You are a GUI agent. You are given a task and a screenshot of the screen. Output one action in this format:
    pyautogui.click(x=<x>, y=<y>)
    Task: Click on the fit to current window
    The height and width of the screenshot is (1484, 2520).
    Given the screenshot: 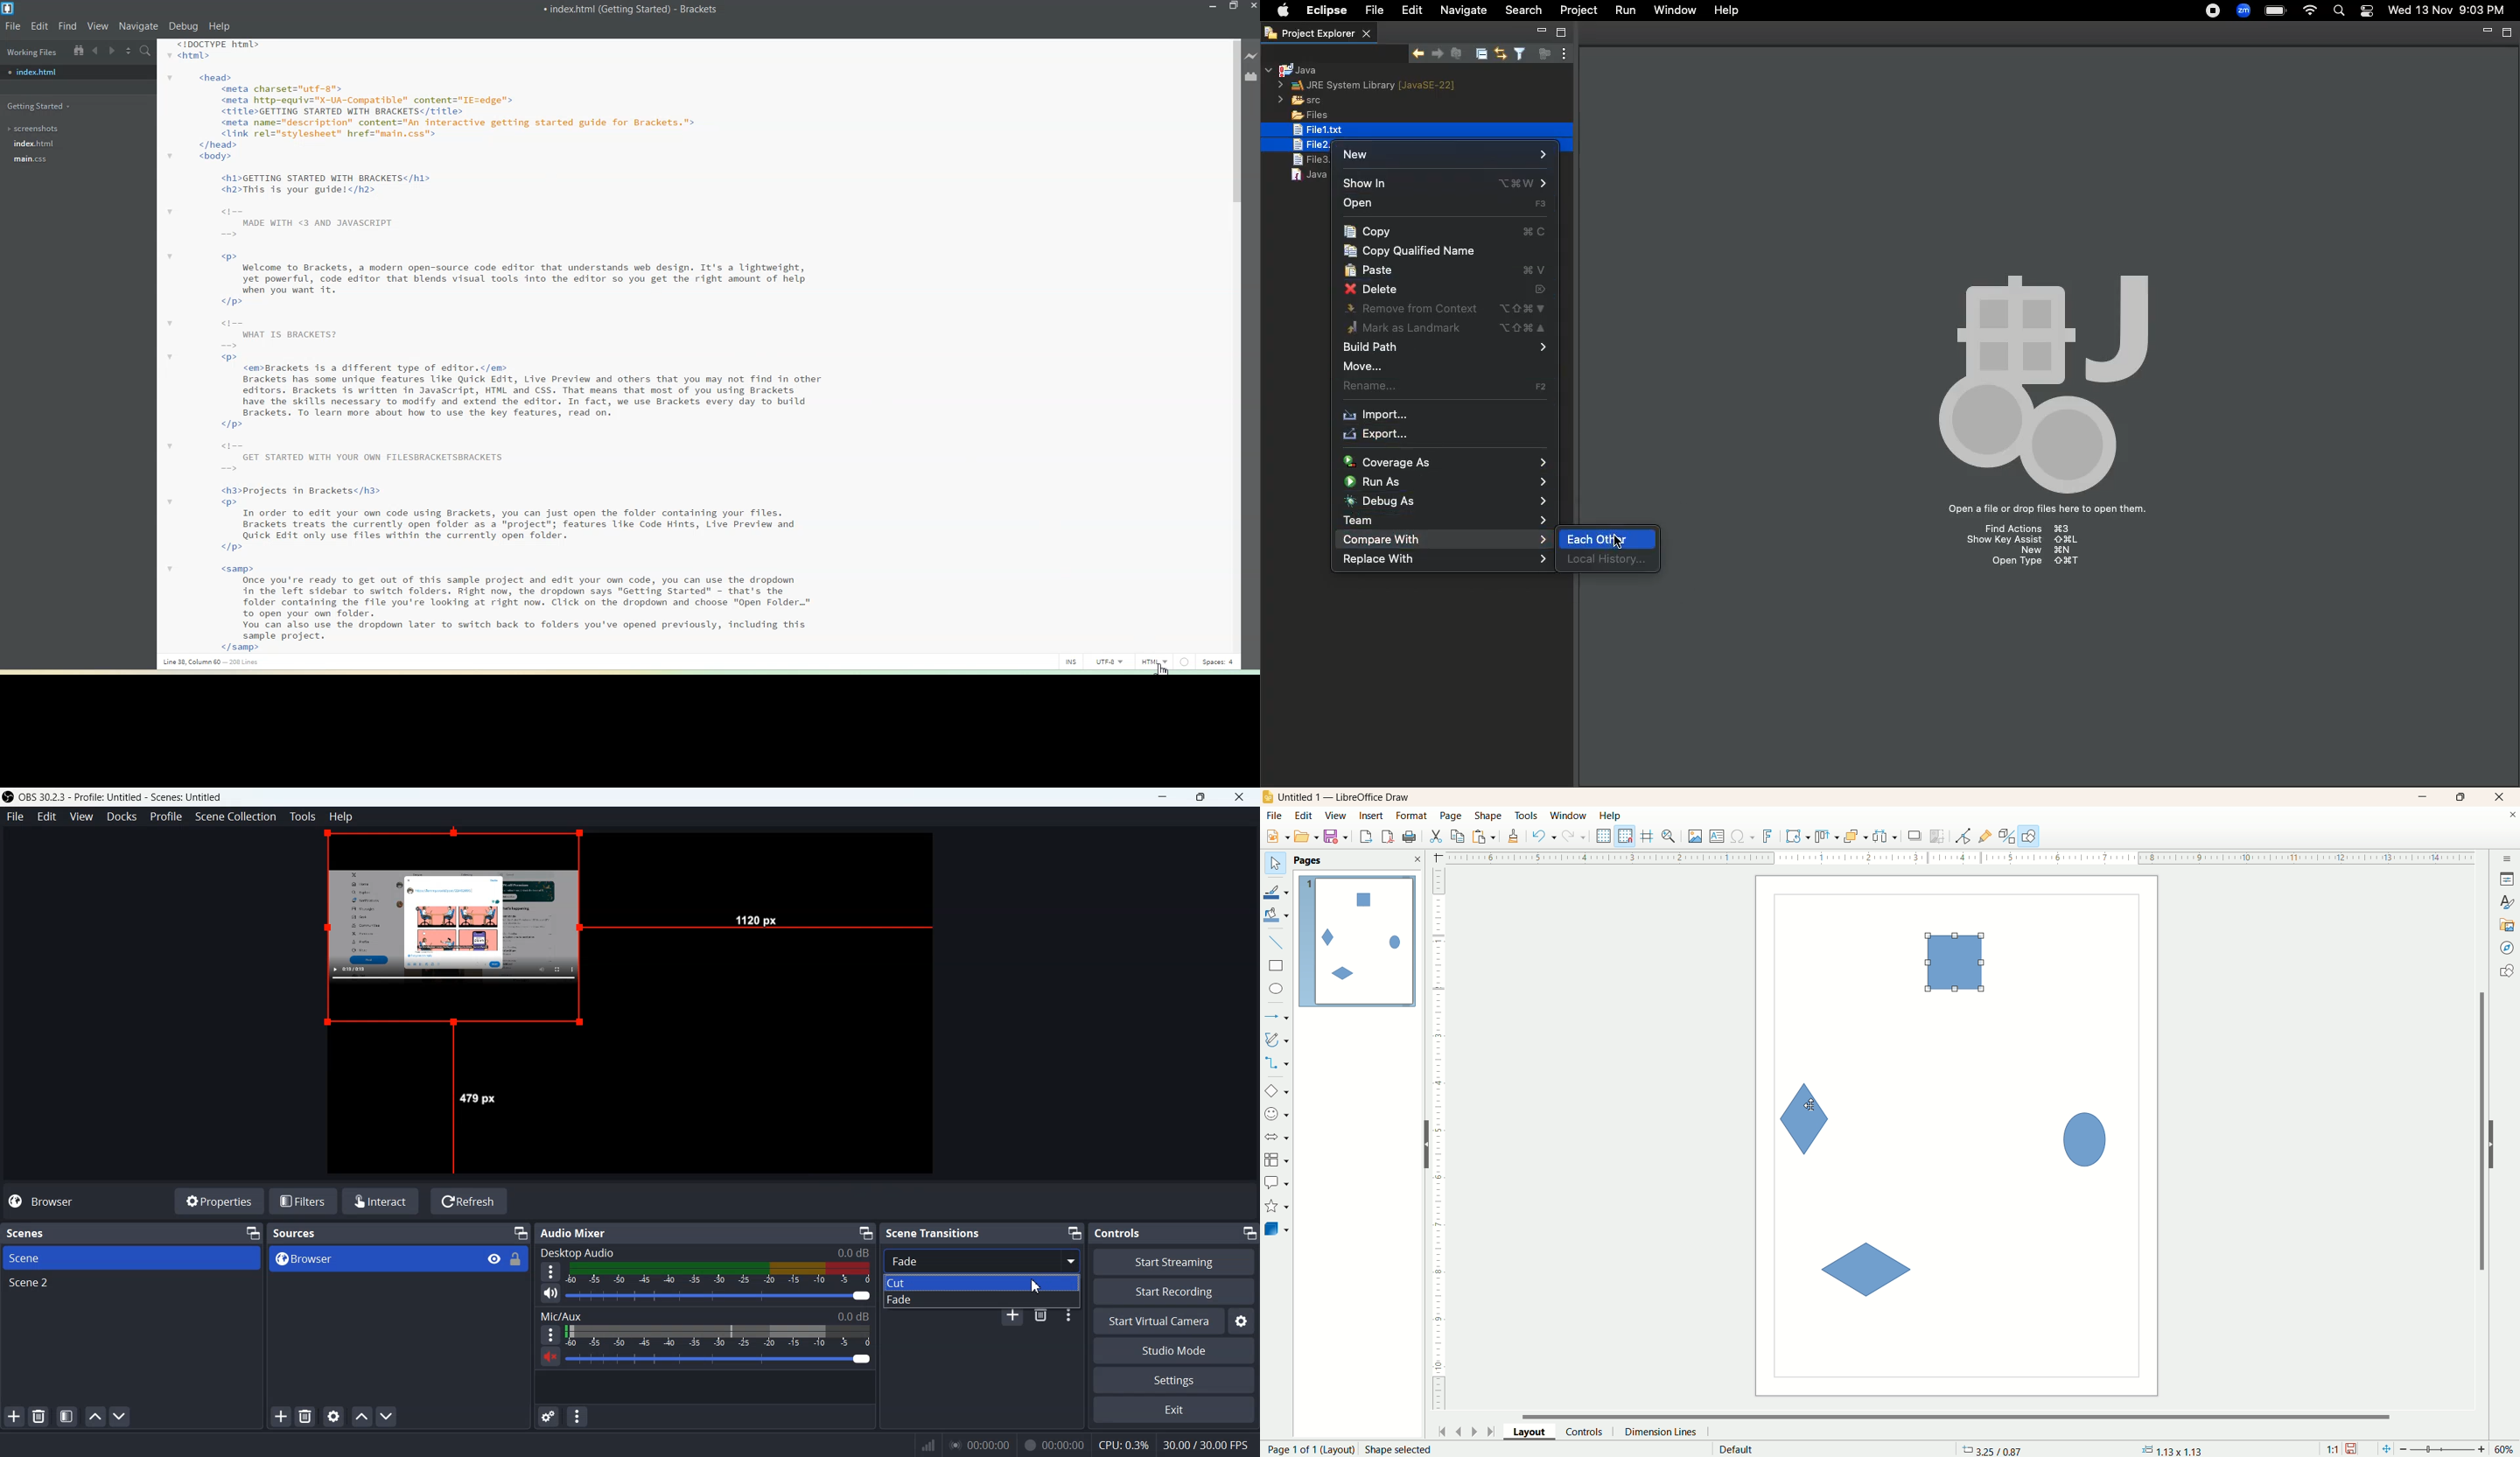 What is the action you would take?
    pyautogui.click(x=2385, y=1449)
    